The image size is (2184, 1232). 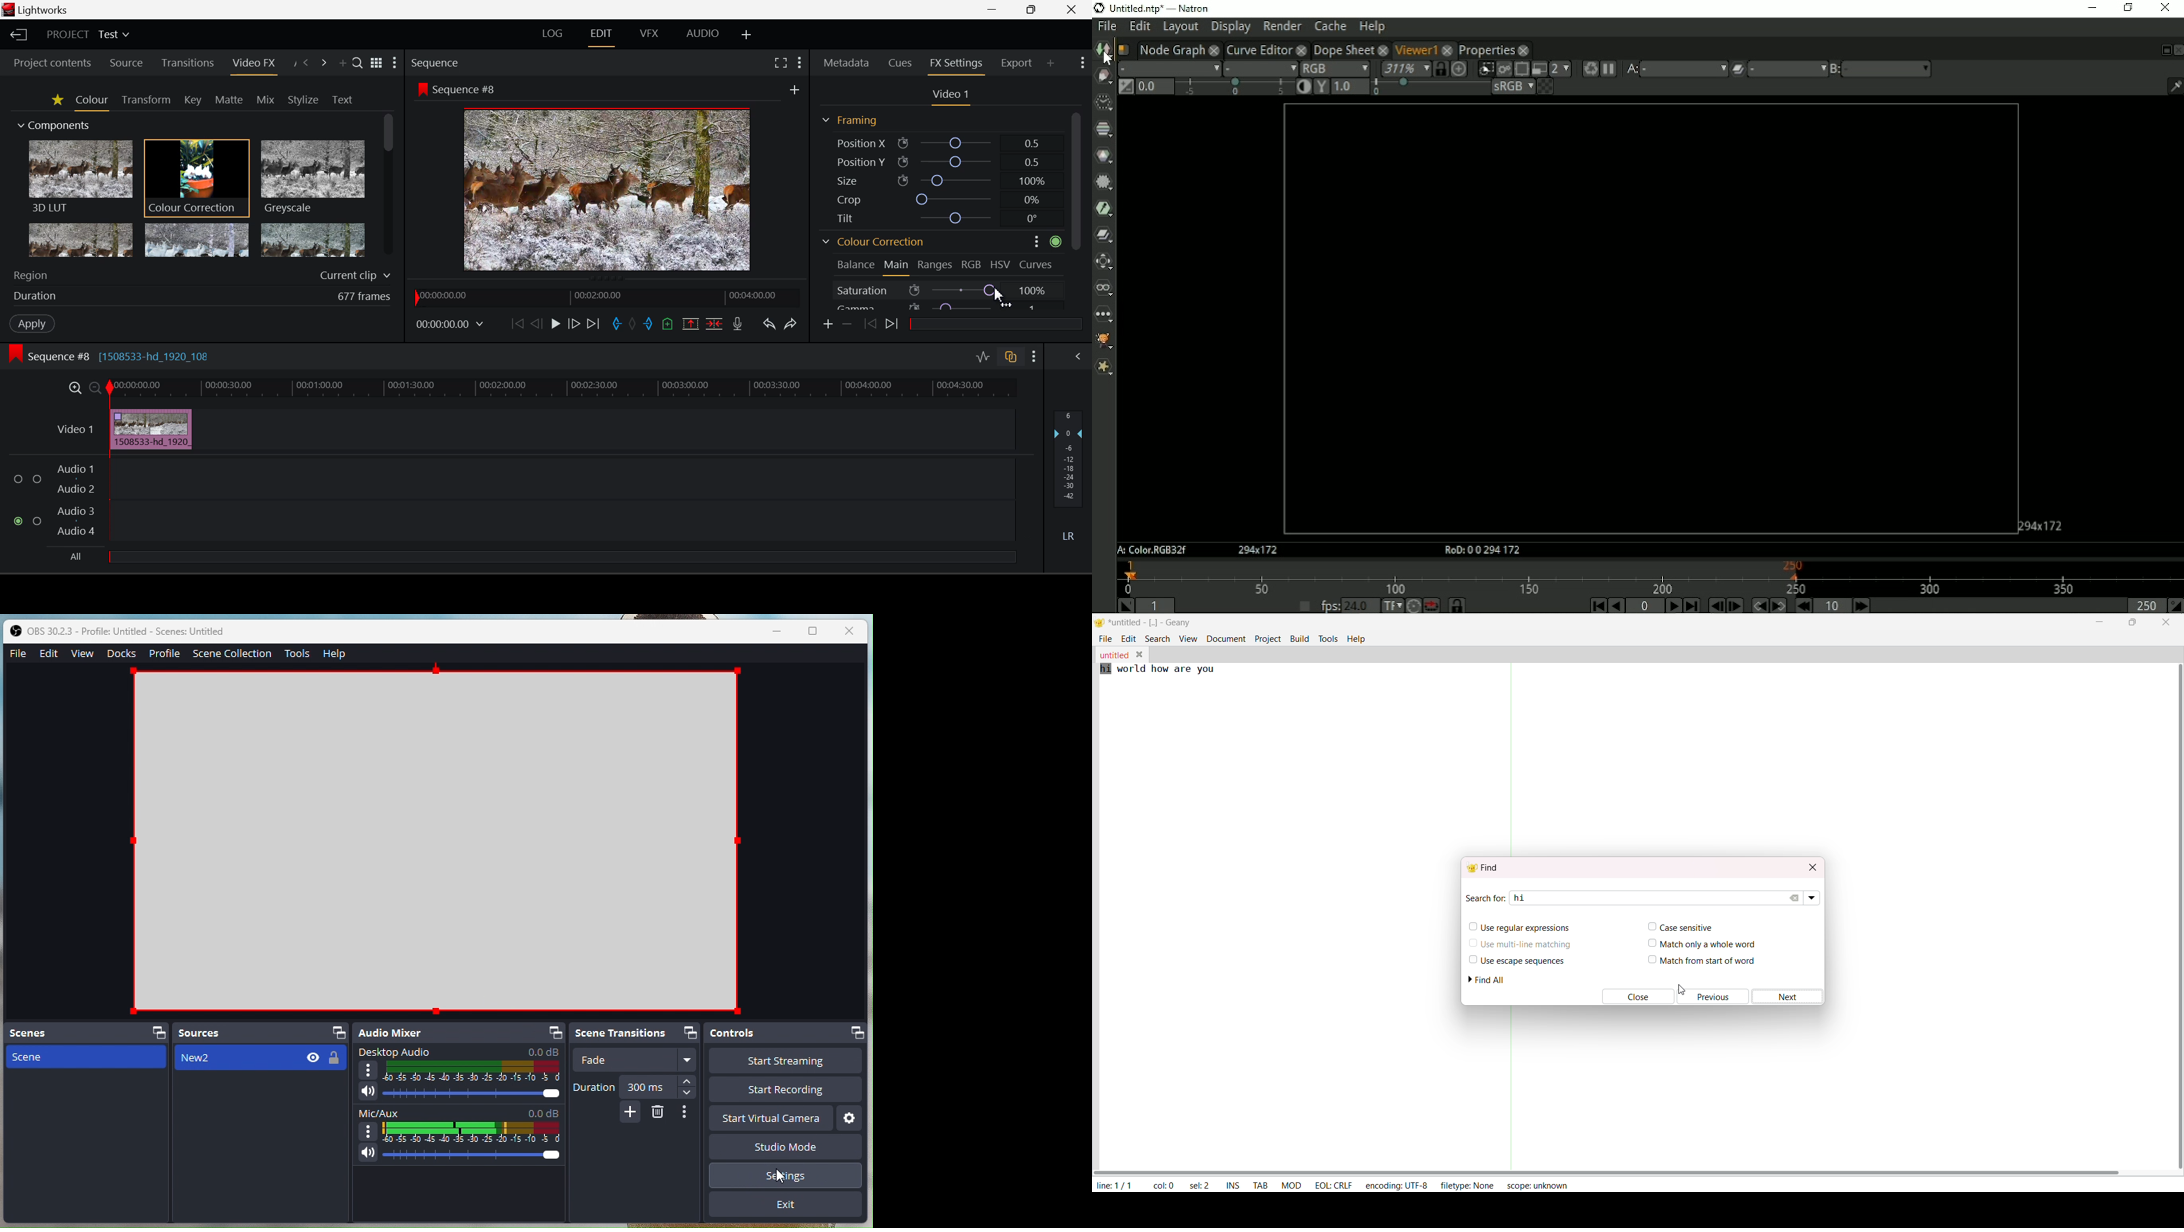 What do you see at coordinates (16, 630) in the screenshot?
I see `OBS studio logo` at bounding box center [16, 630].